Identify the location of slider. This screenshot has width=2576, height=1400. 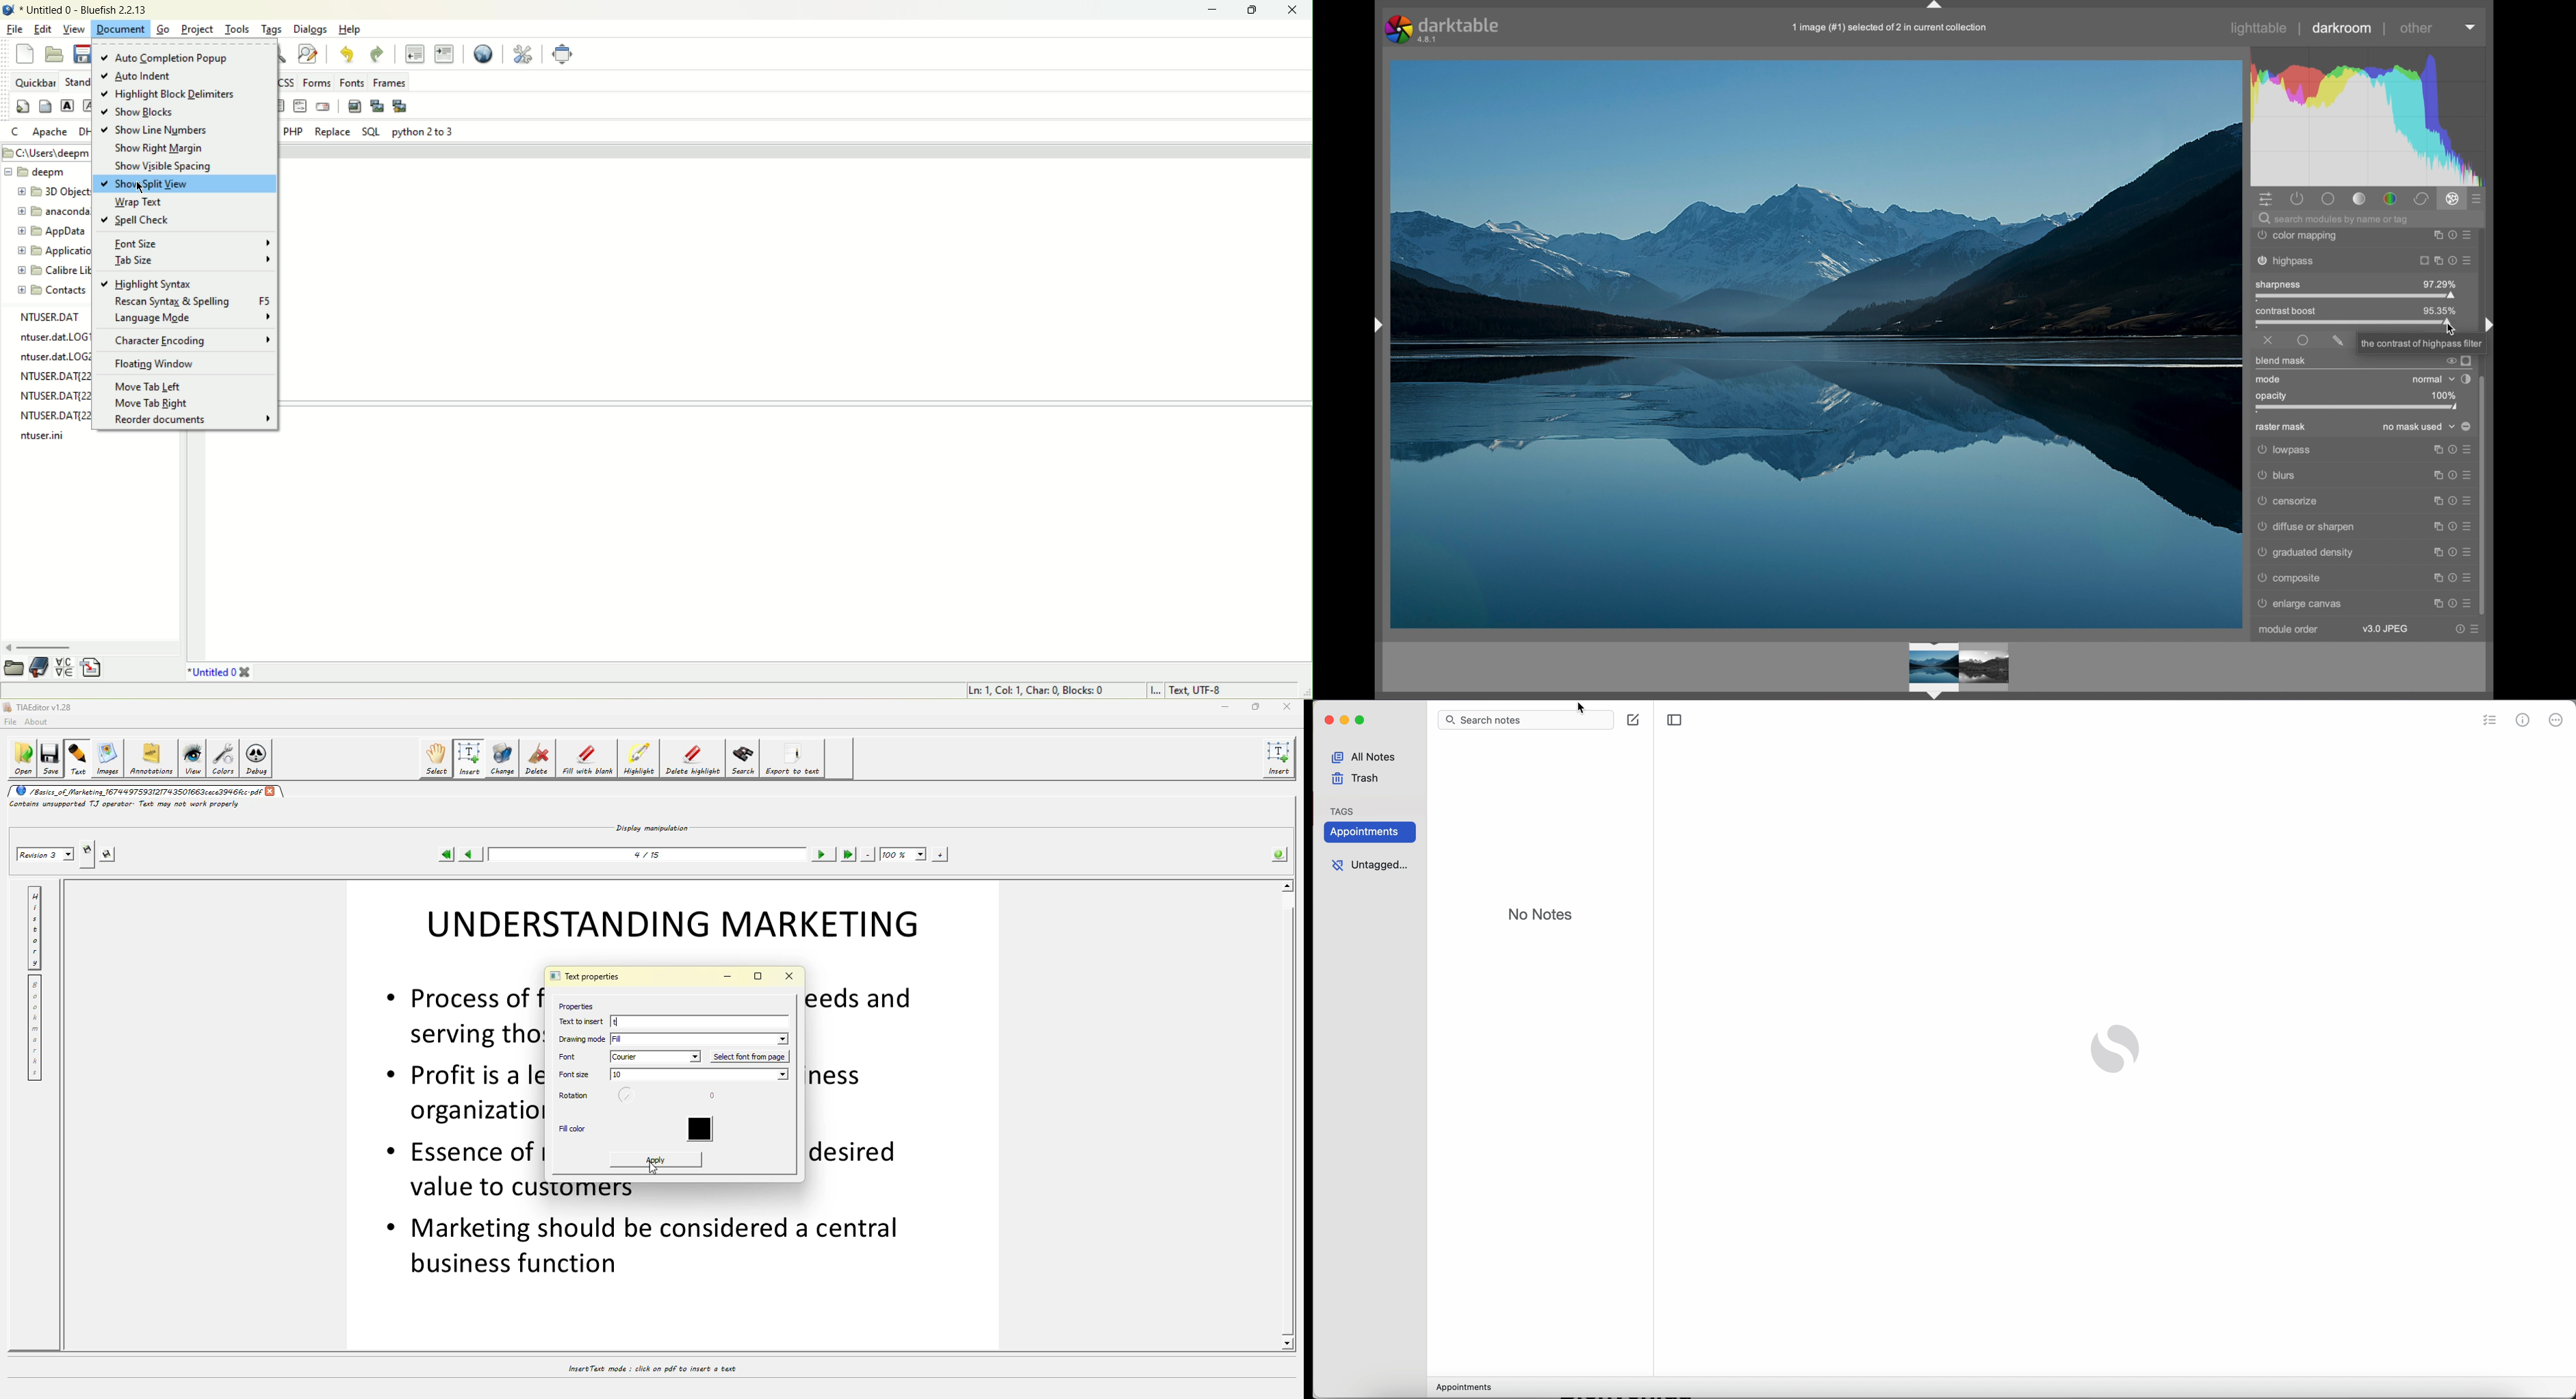
(2358, 407).